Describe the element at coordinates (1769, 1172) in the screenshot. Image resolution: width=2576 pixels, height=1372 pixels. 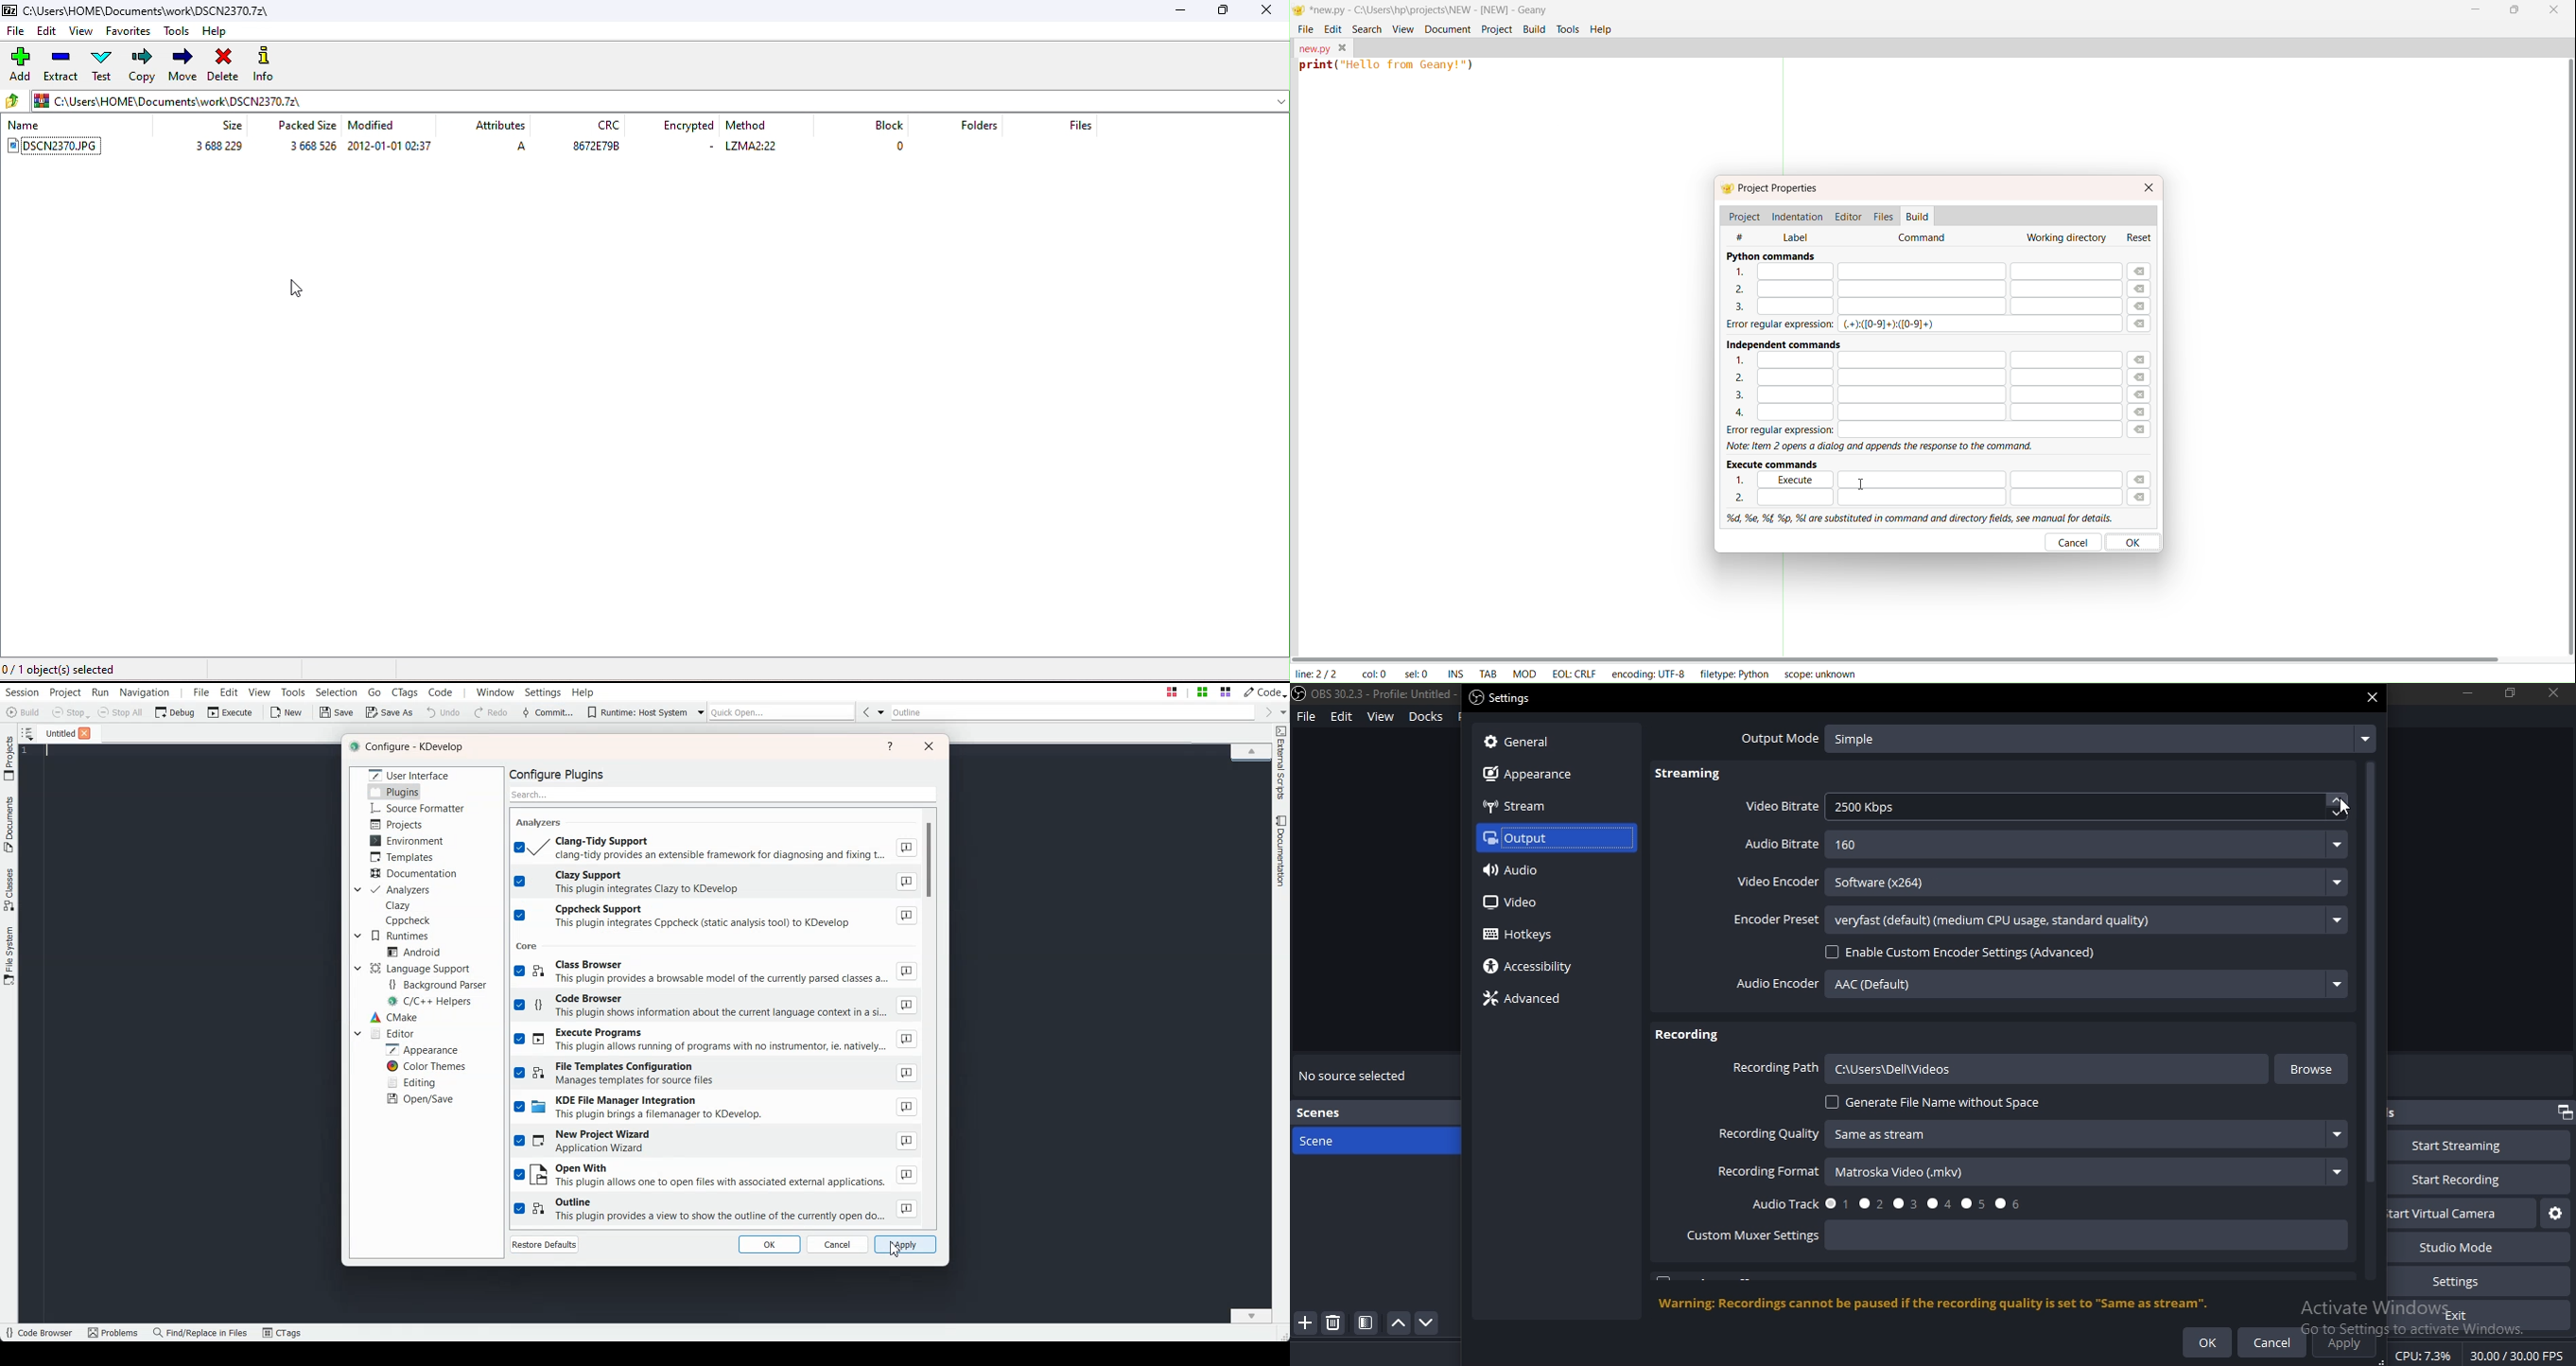
I see `recording format` at that location.